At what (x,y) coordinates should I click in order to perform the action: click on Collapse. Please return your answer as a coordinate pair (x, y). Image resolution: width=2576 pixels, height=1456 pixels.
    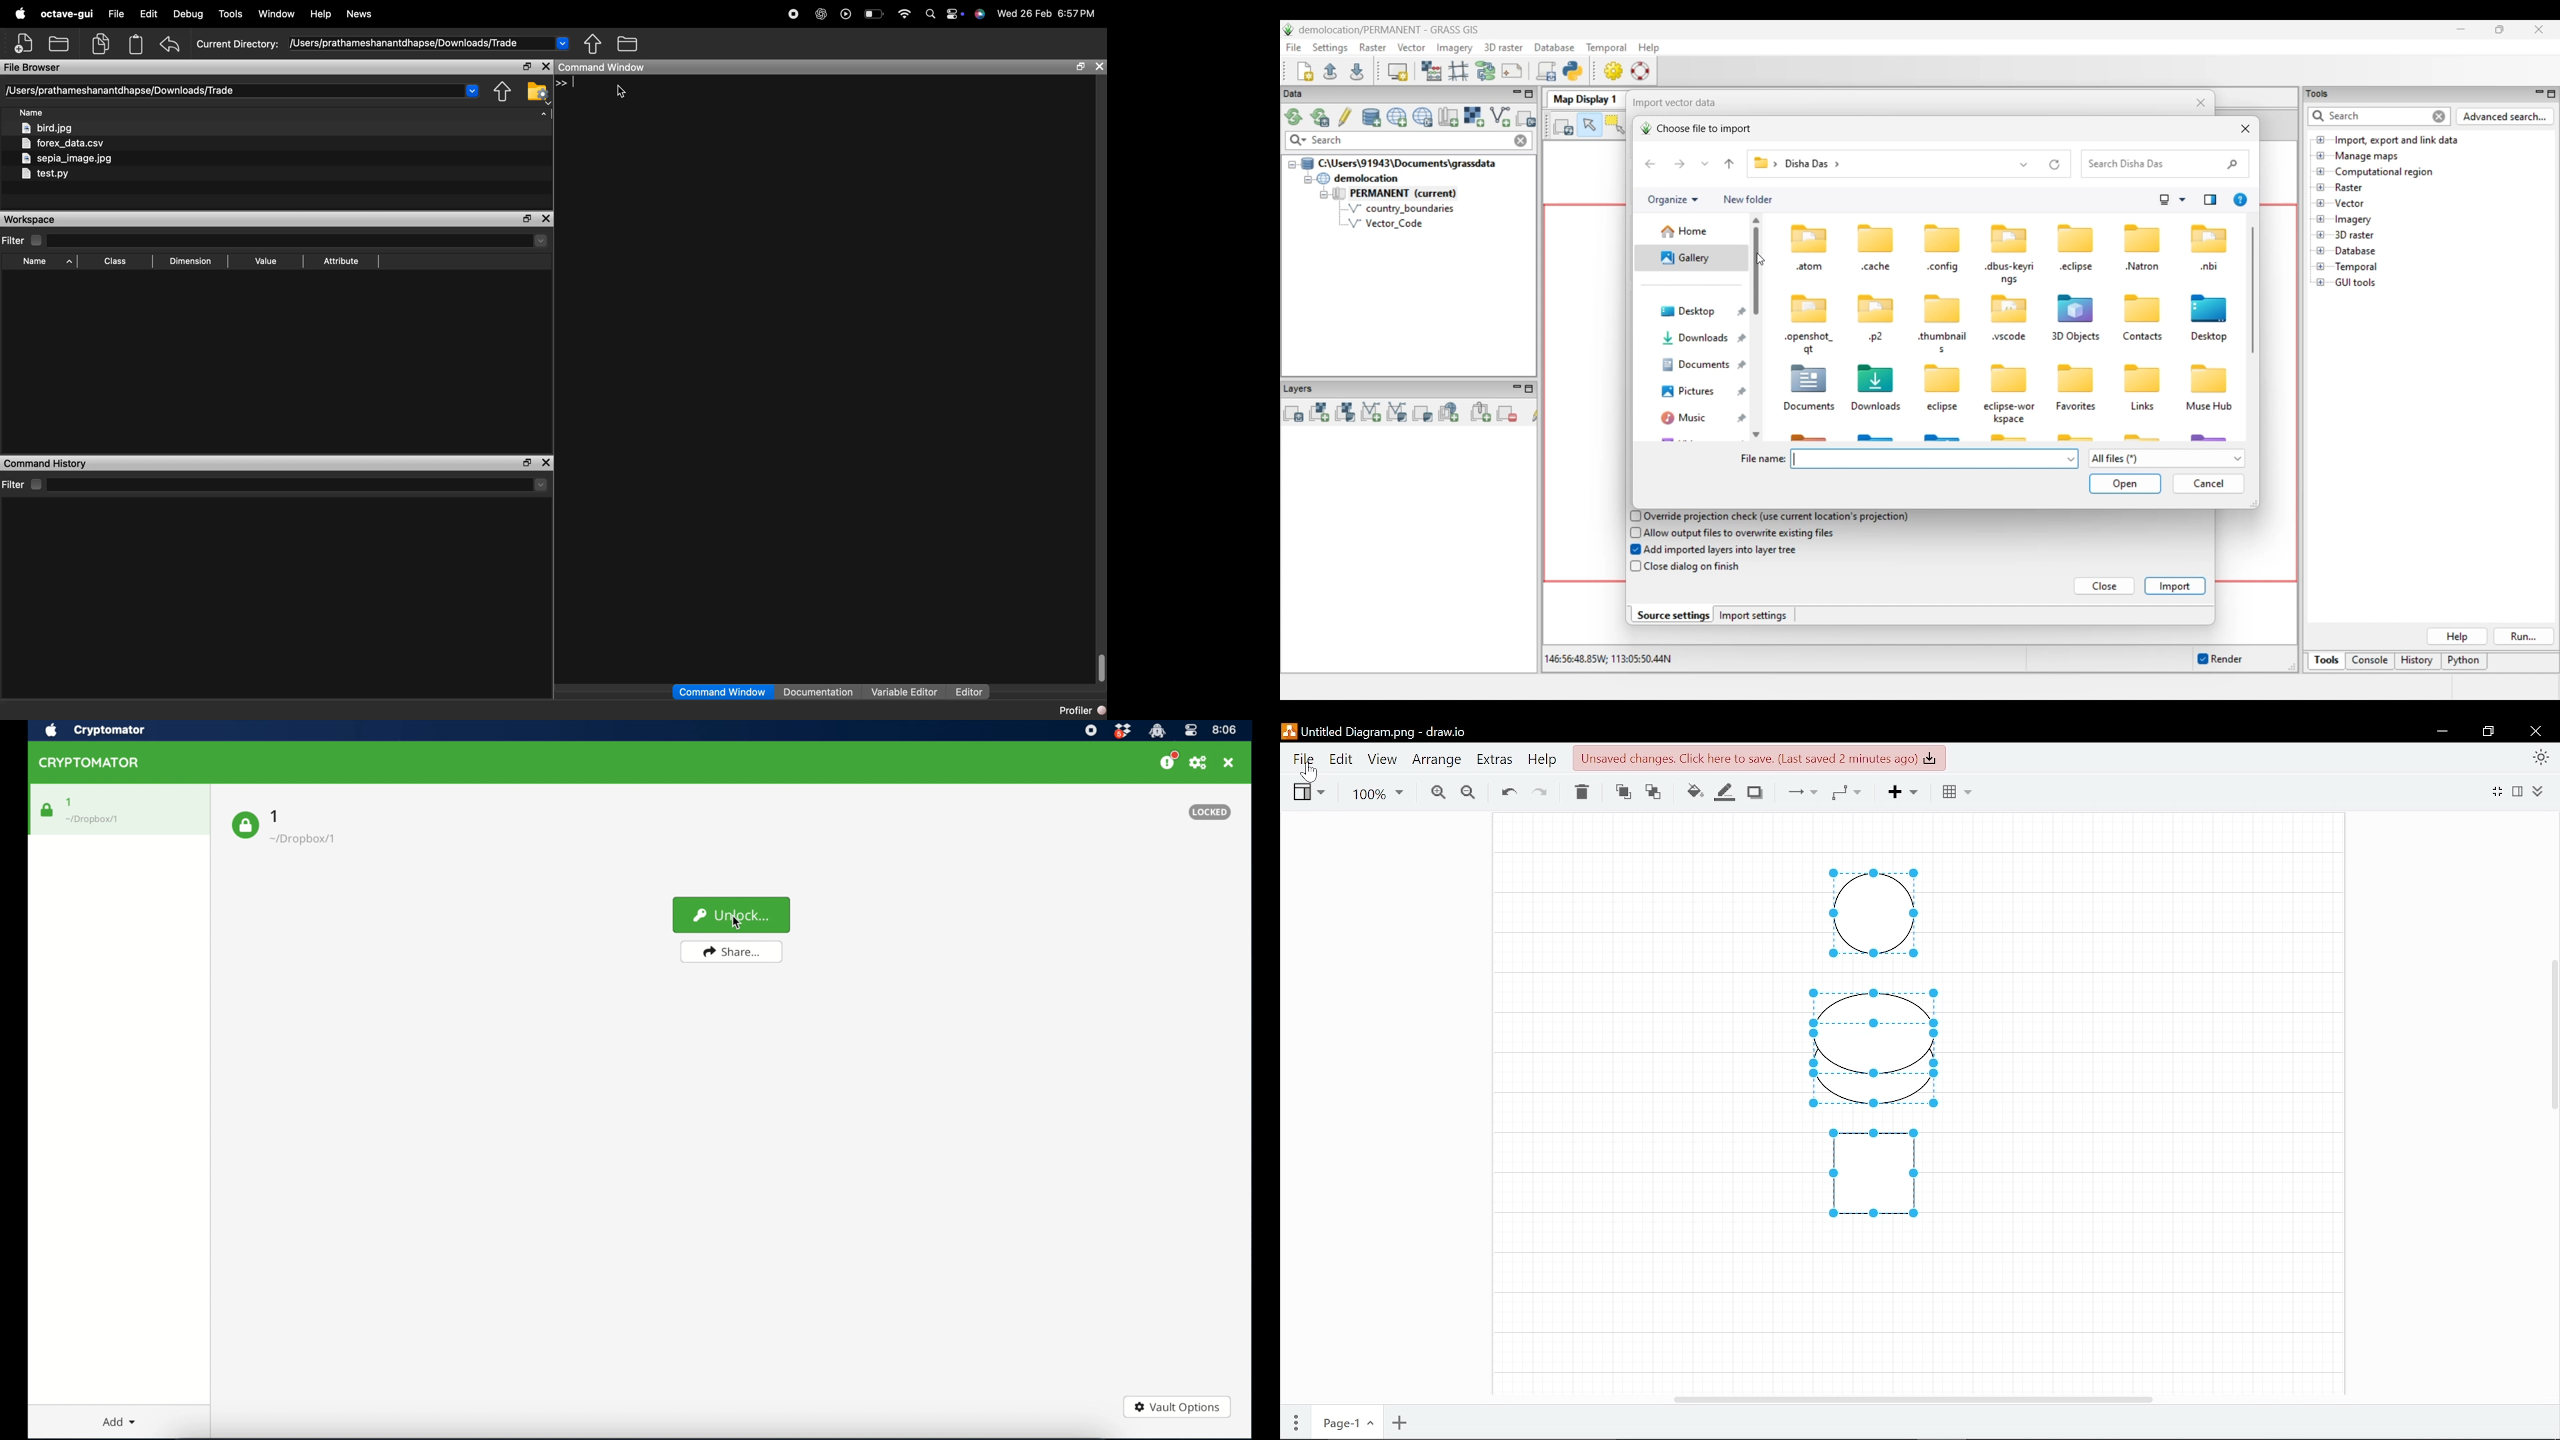
    Looking at the image, I should click on (2537, 791).